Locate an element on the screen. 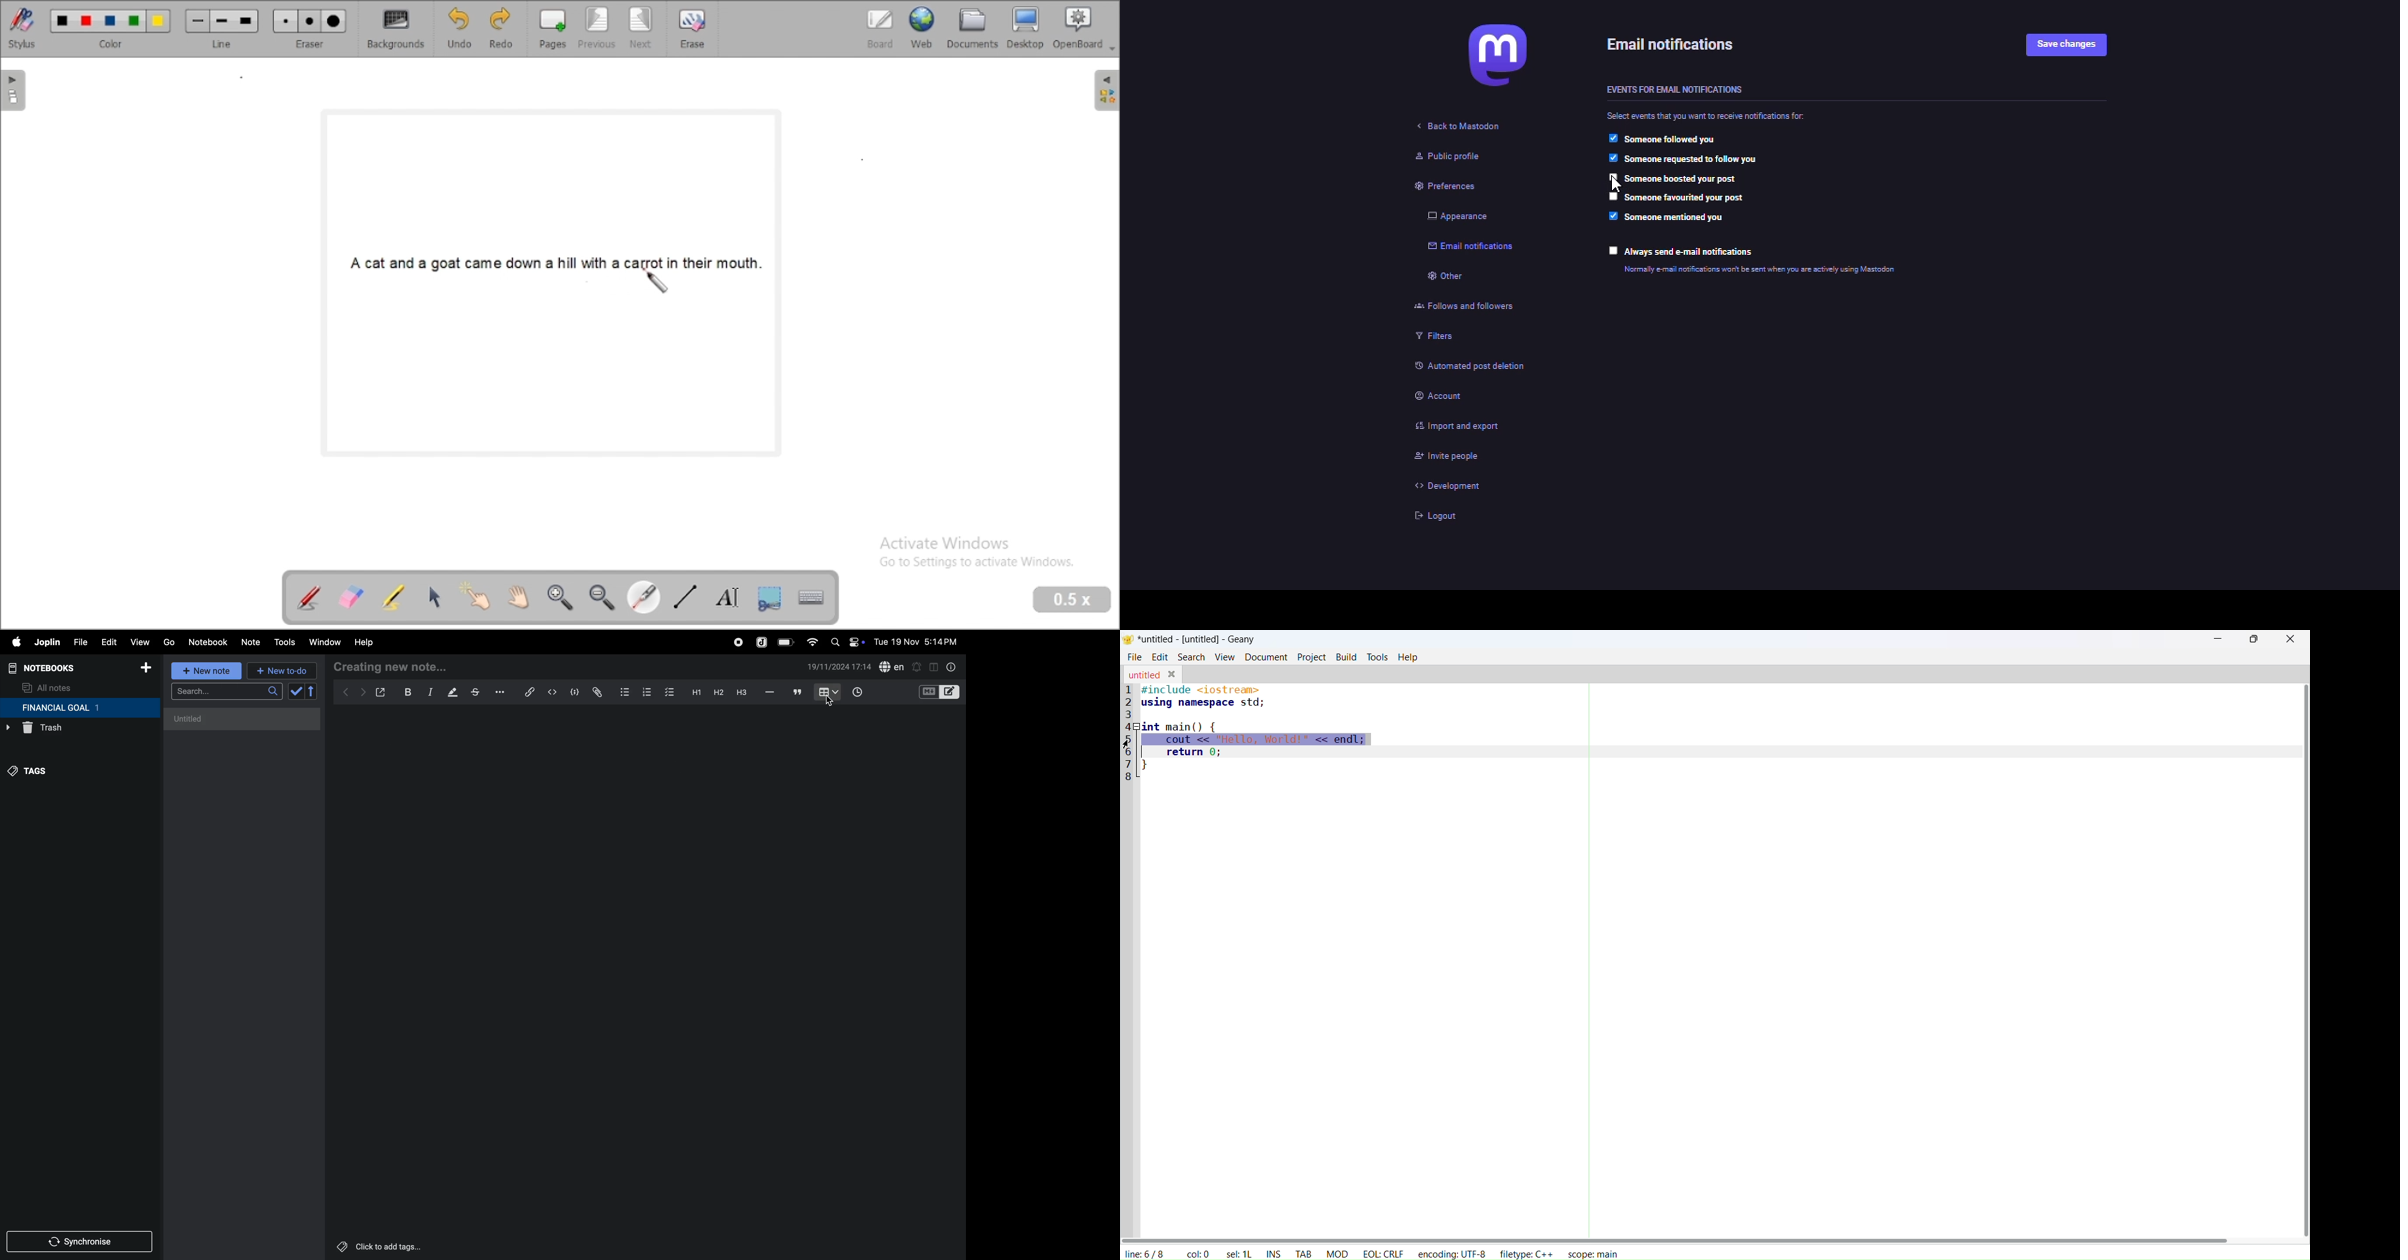 This screenshot has width=2408, height=1260. switch editor is located at coordinates (938, 692).